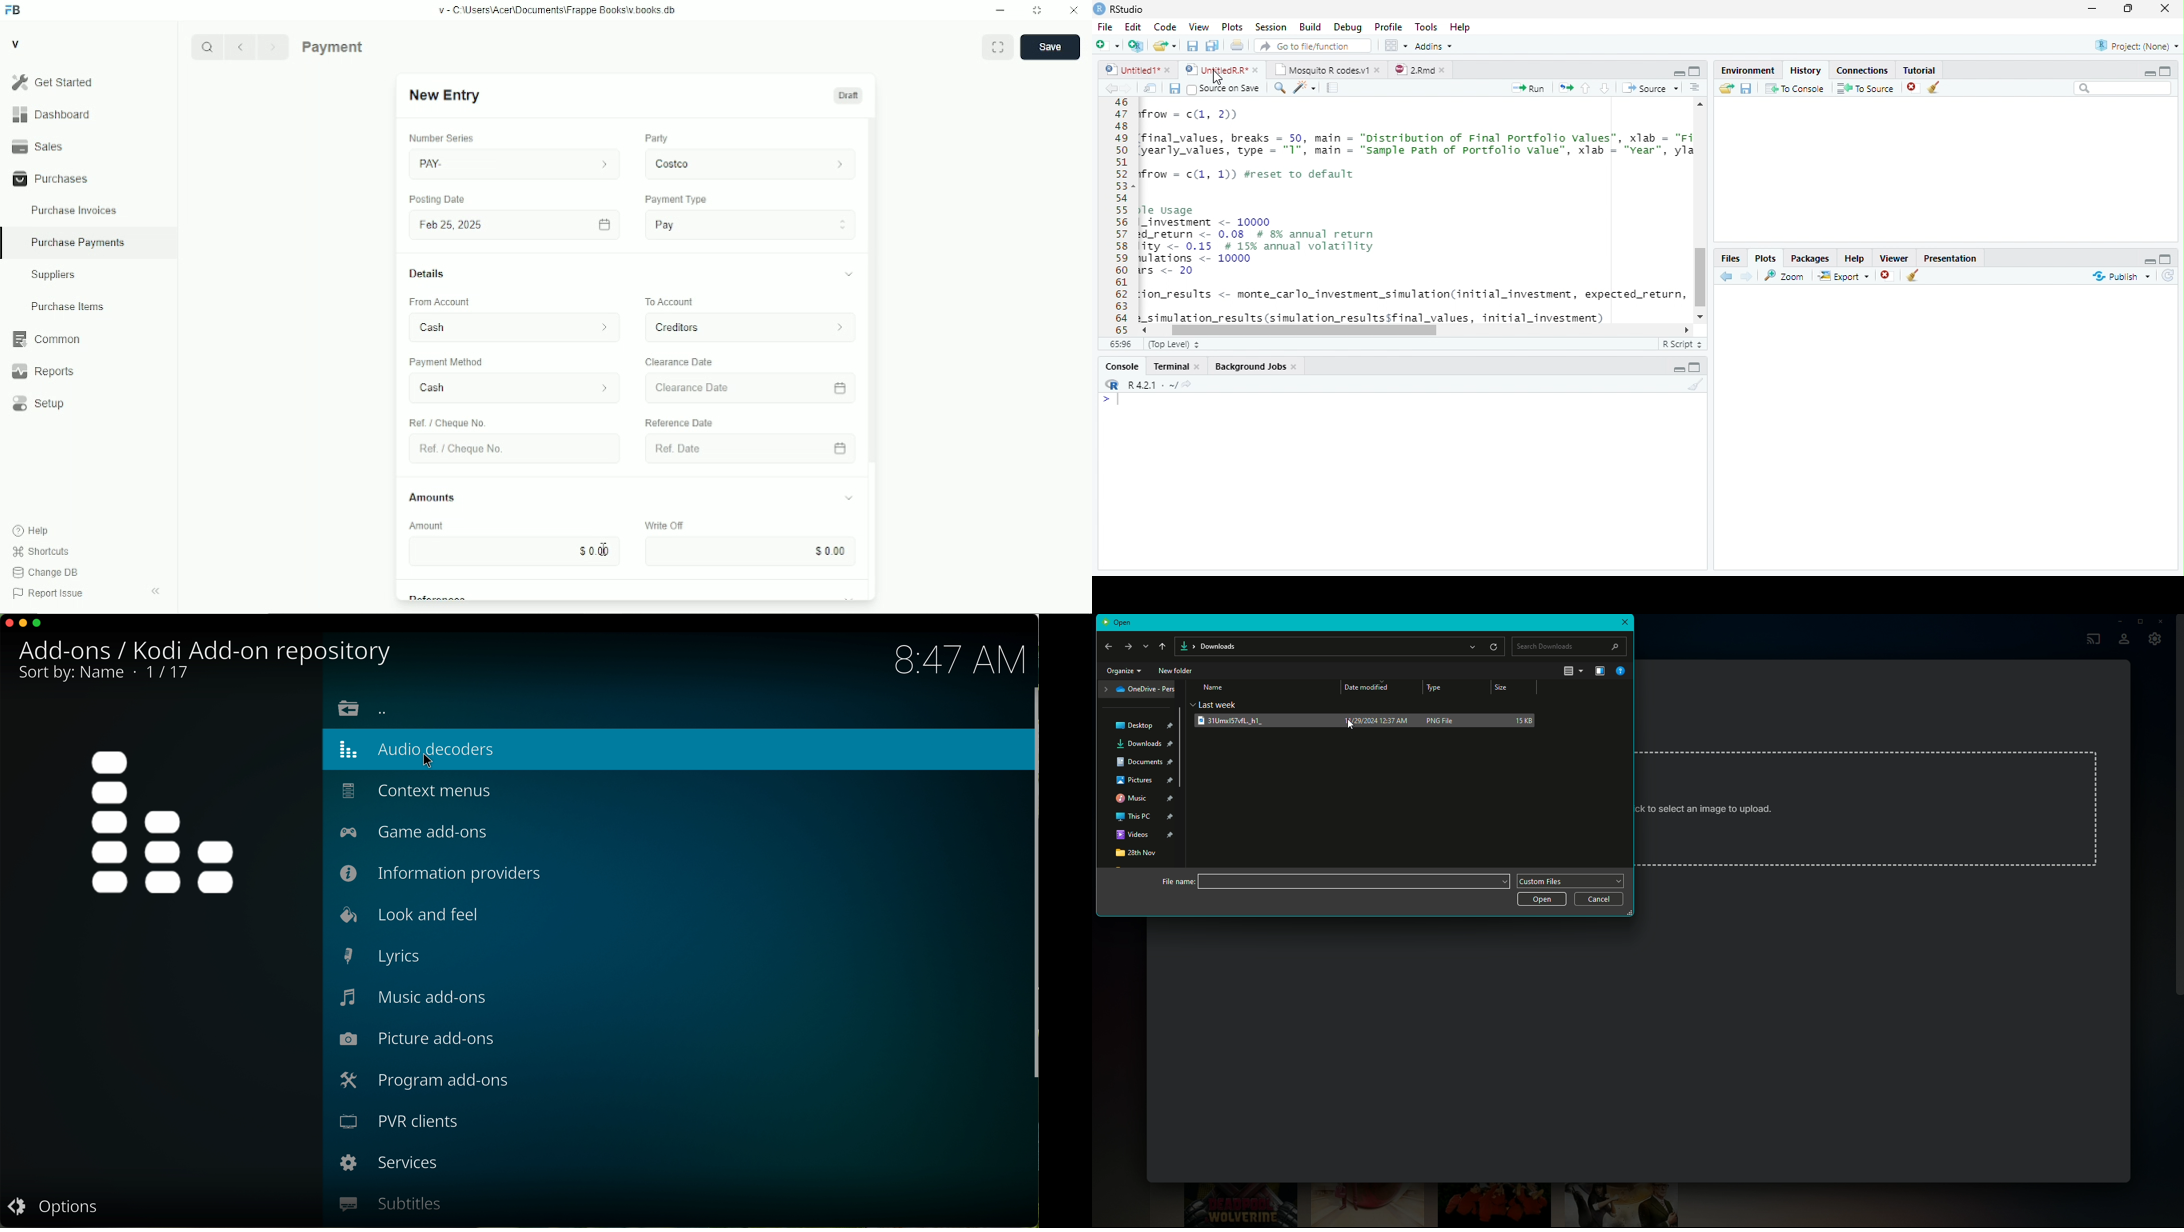 This screenshot has height=1232, width=2184. I want to click on Purchase Payments, so click(89, 244).